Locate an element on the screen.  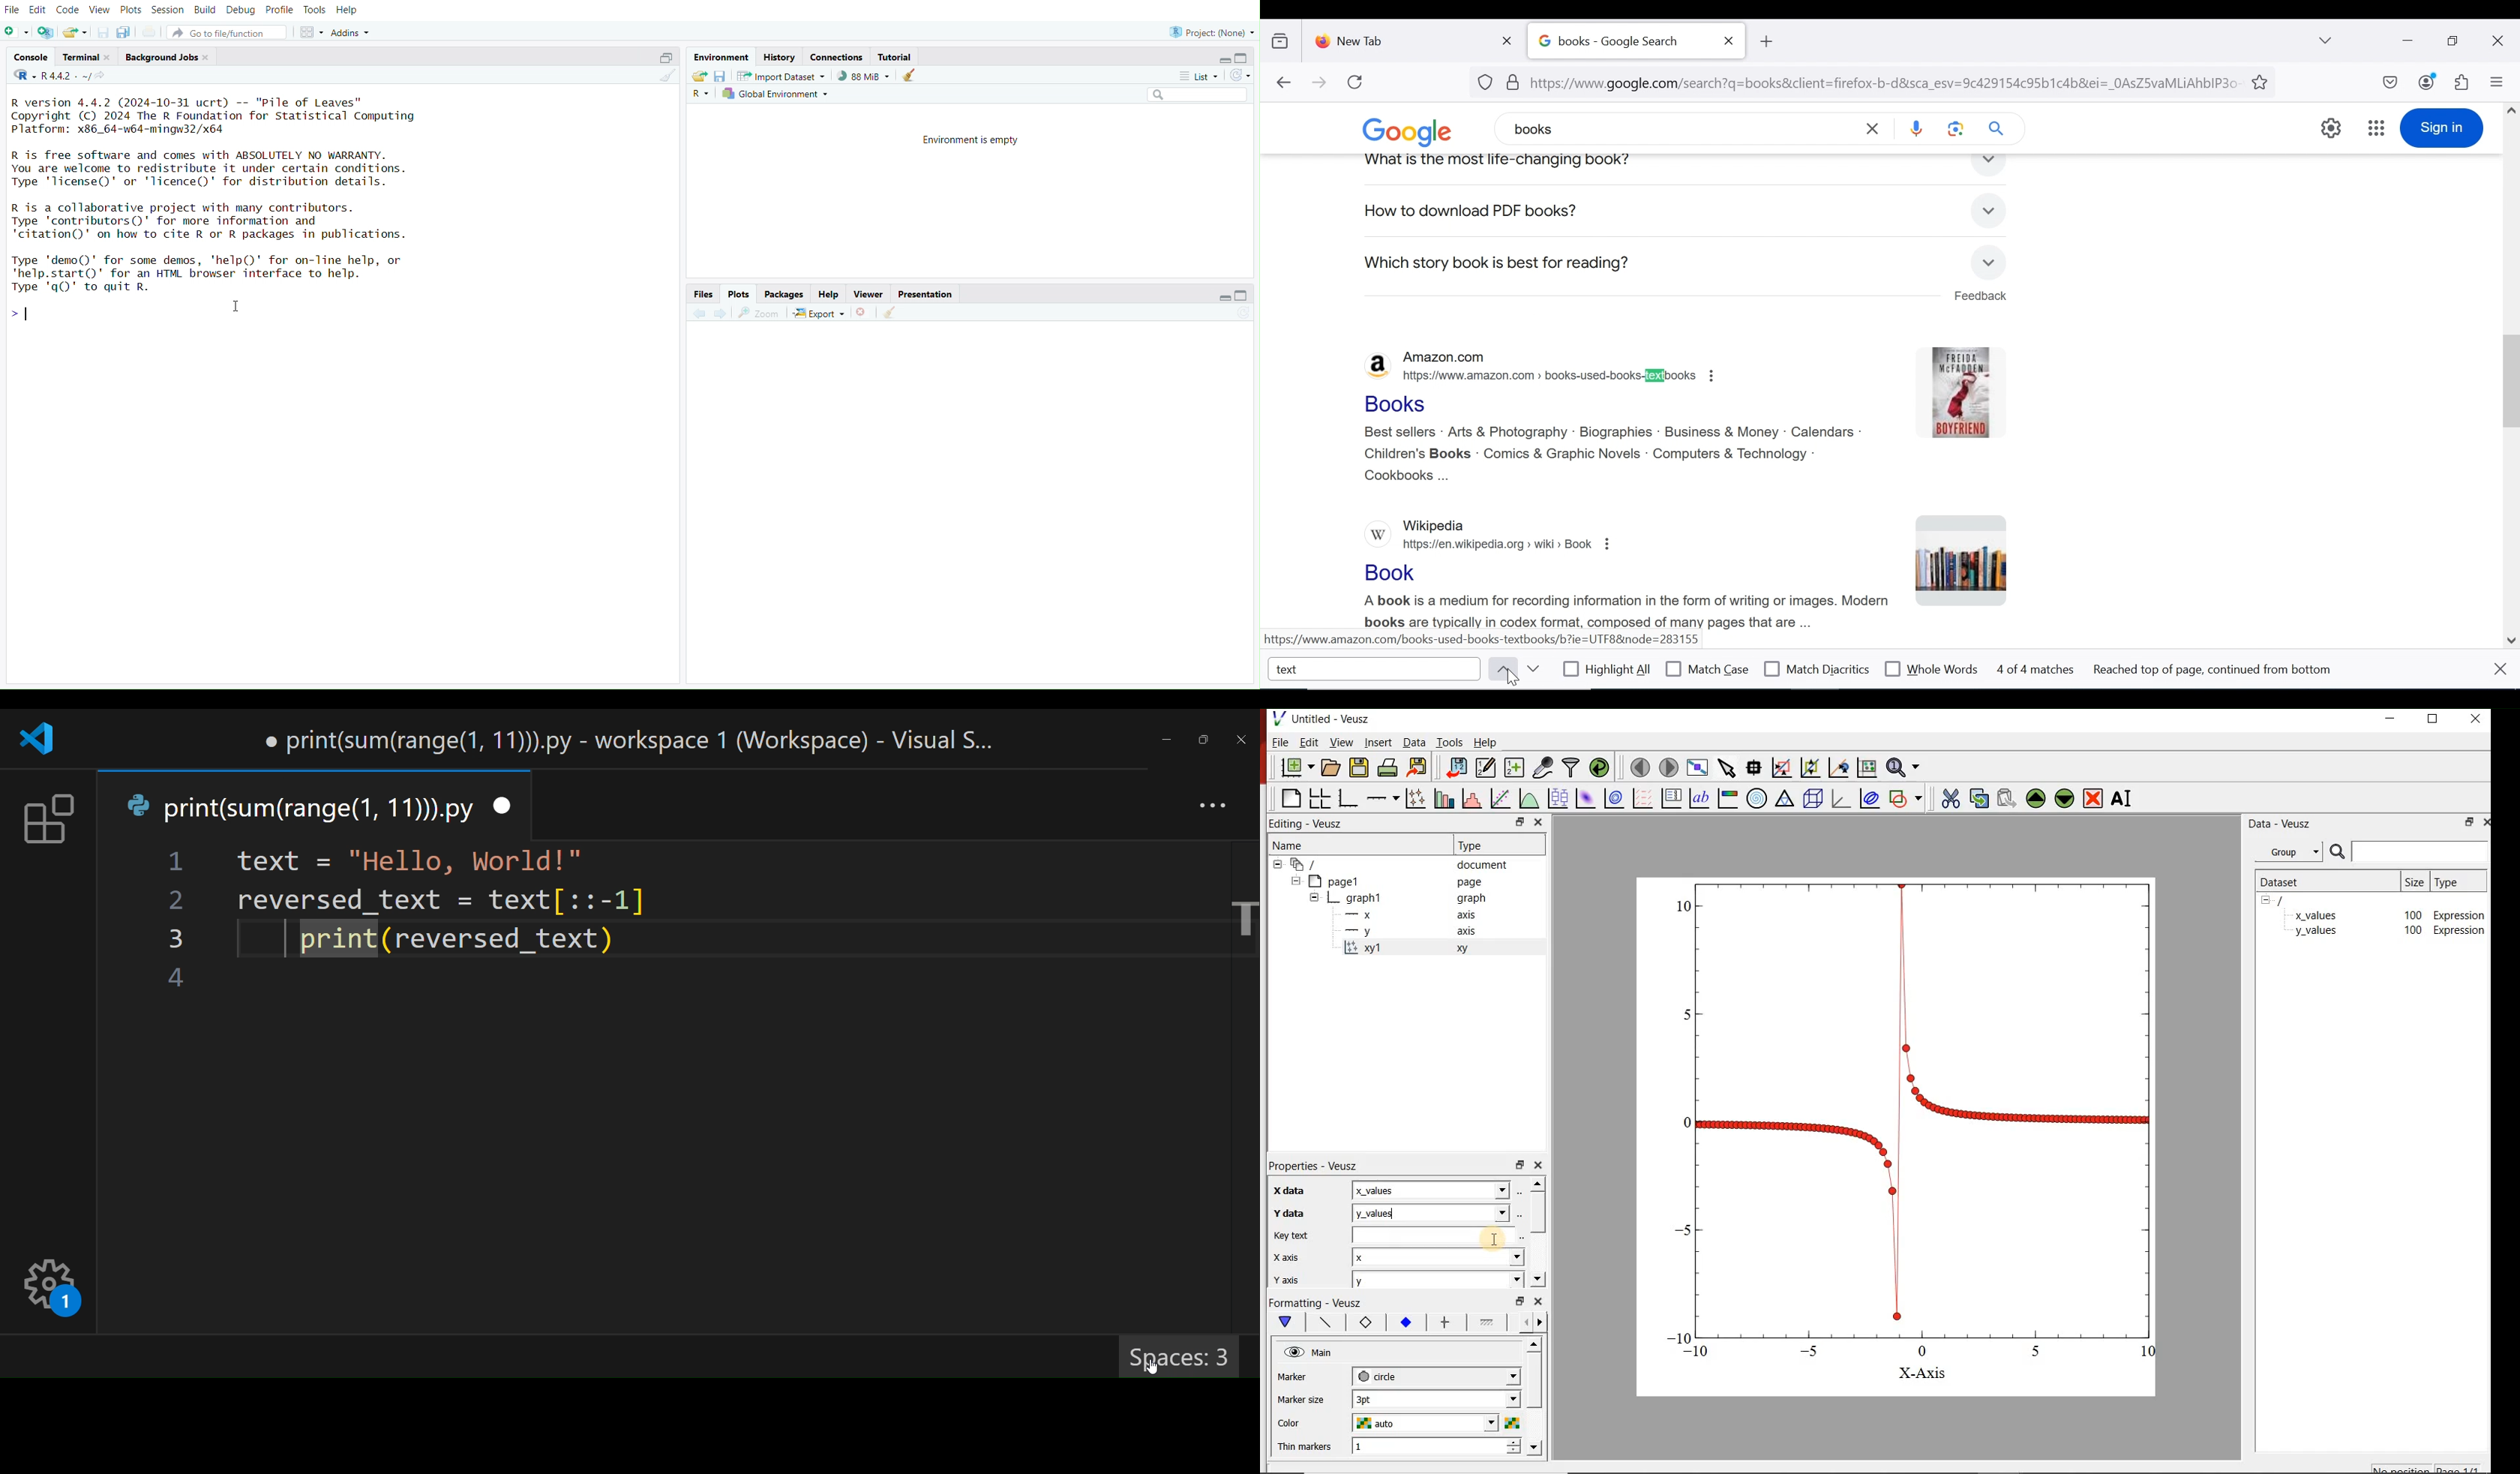
Editing - Veusz is located at coordinates (1307, 824).